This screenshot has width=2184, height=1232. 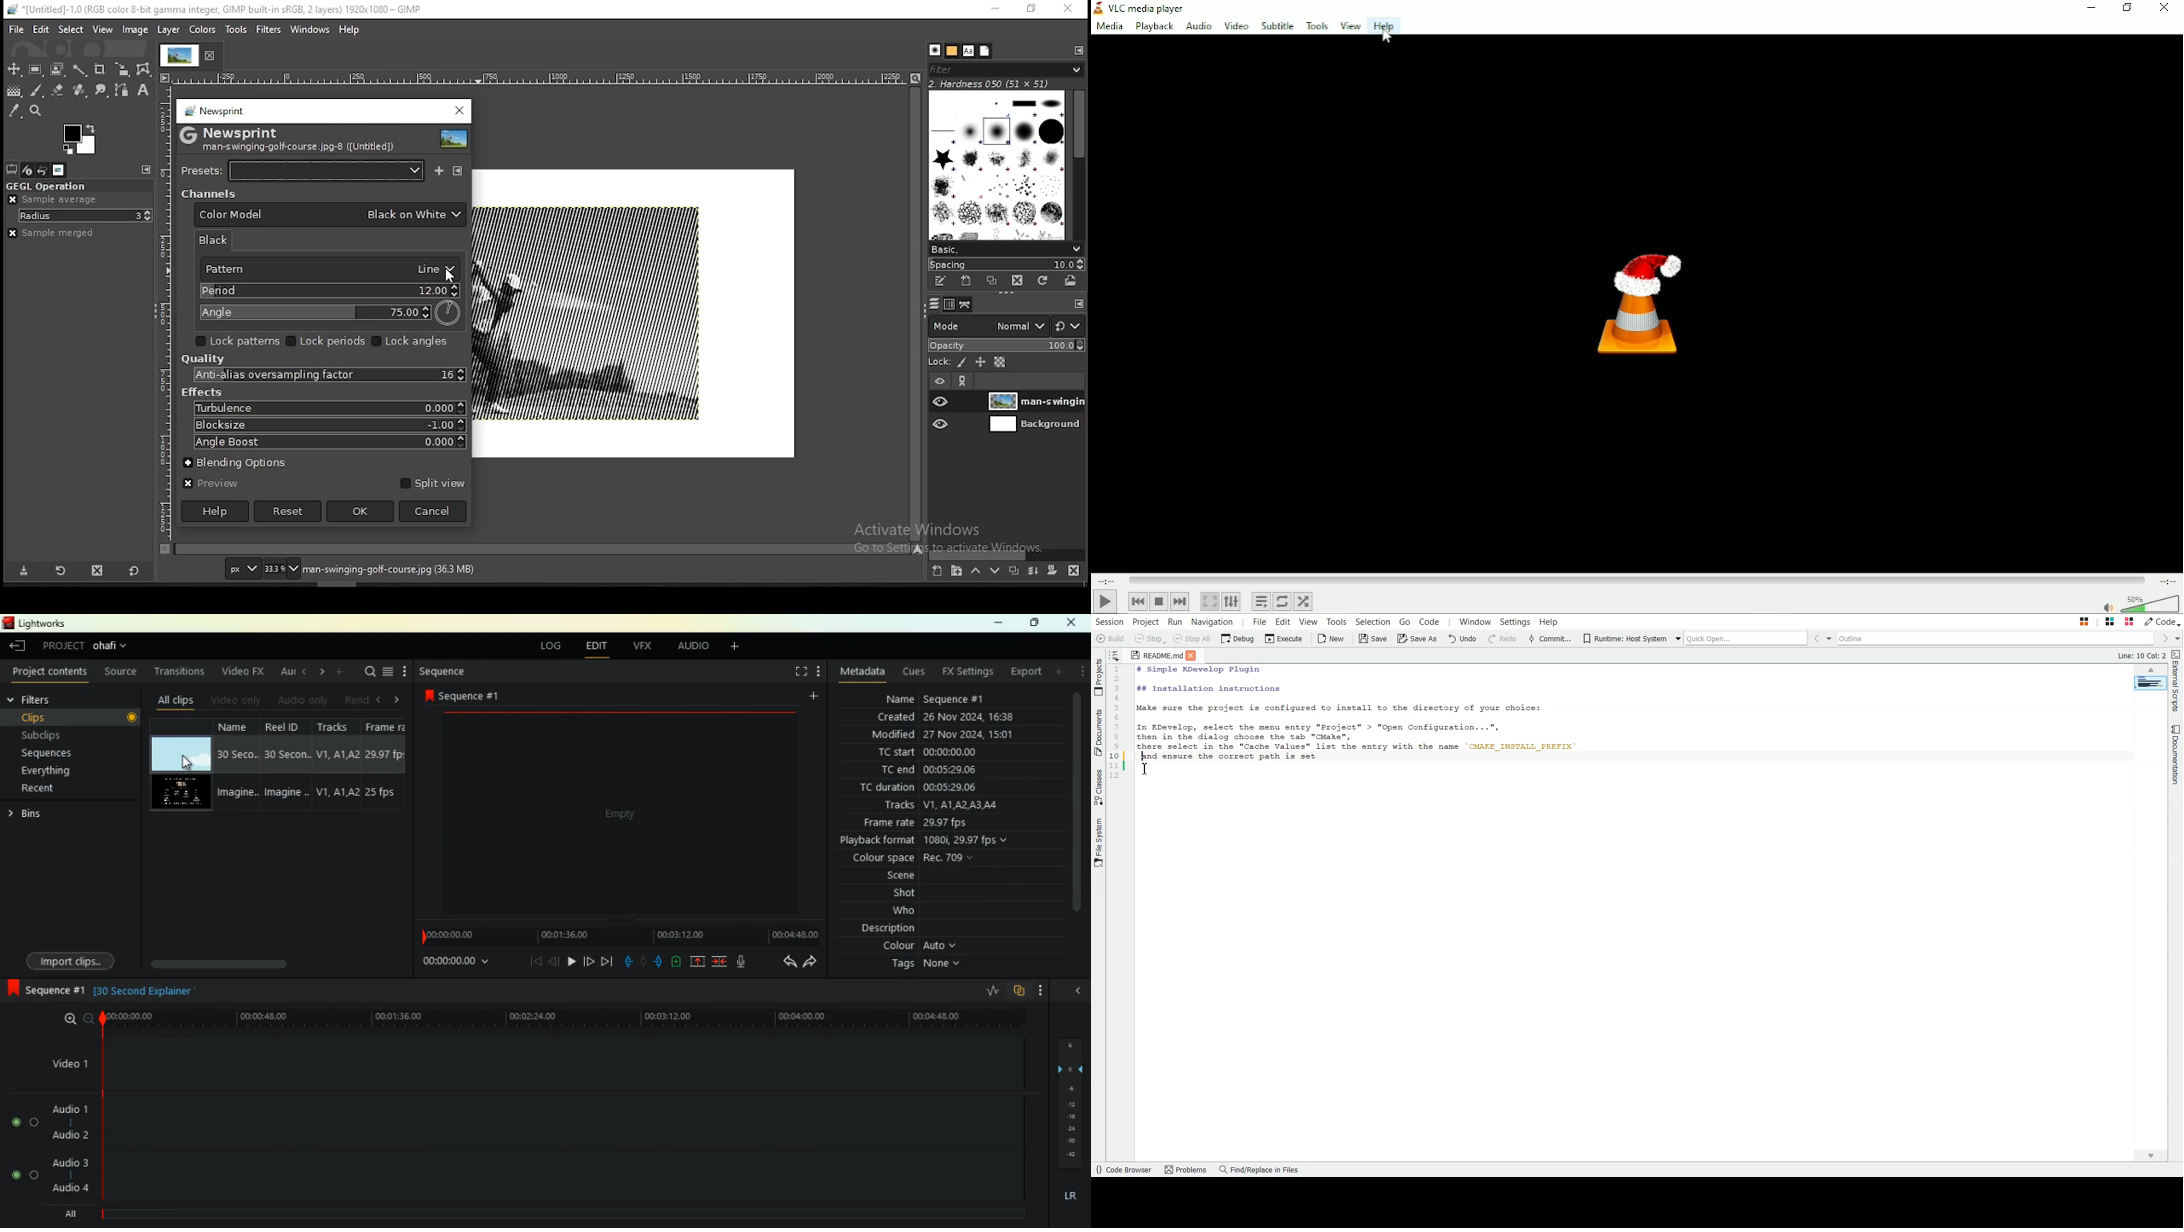 What do you see at coordinates (1282, 601) in the screenshot?
I see `Toggle between loop all, loop one and no loop` at bounding box center [1282, 601].